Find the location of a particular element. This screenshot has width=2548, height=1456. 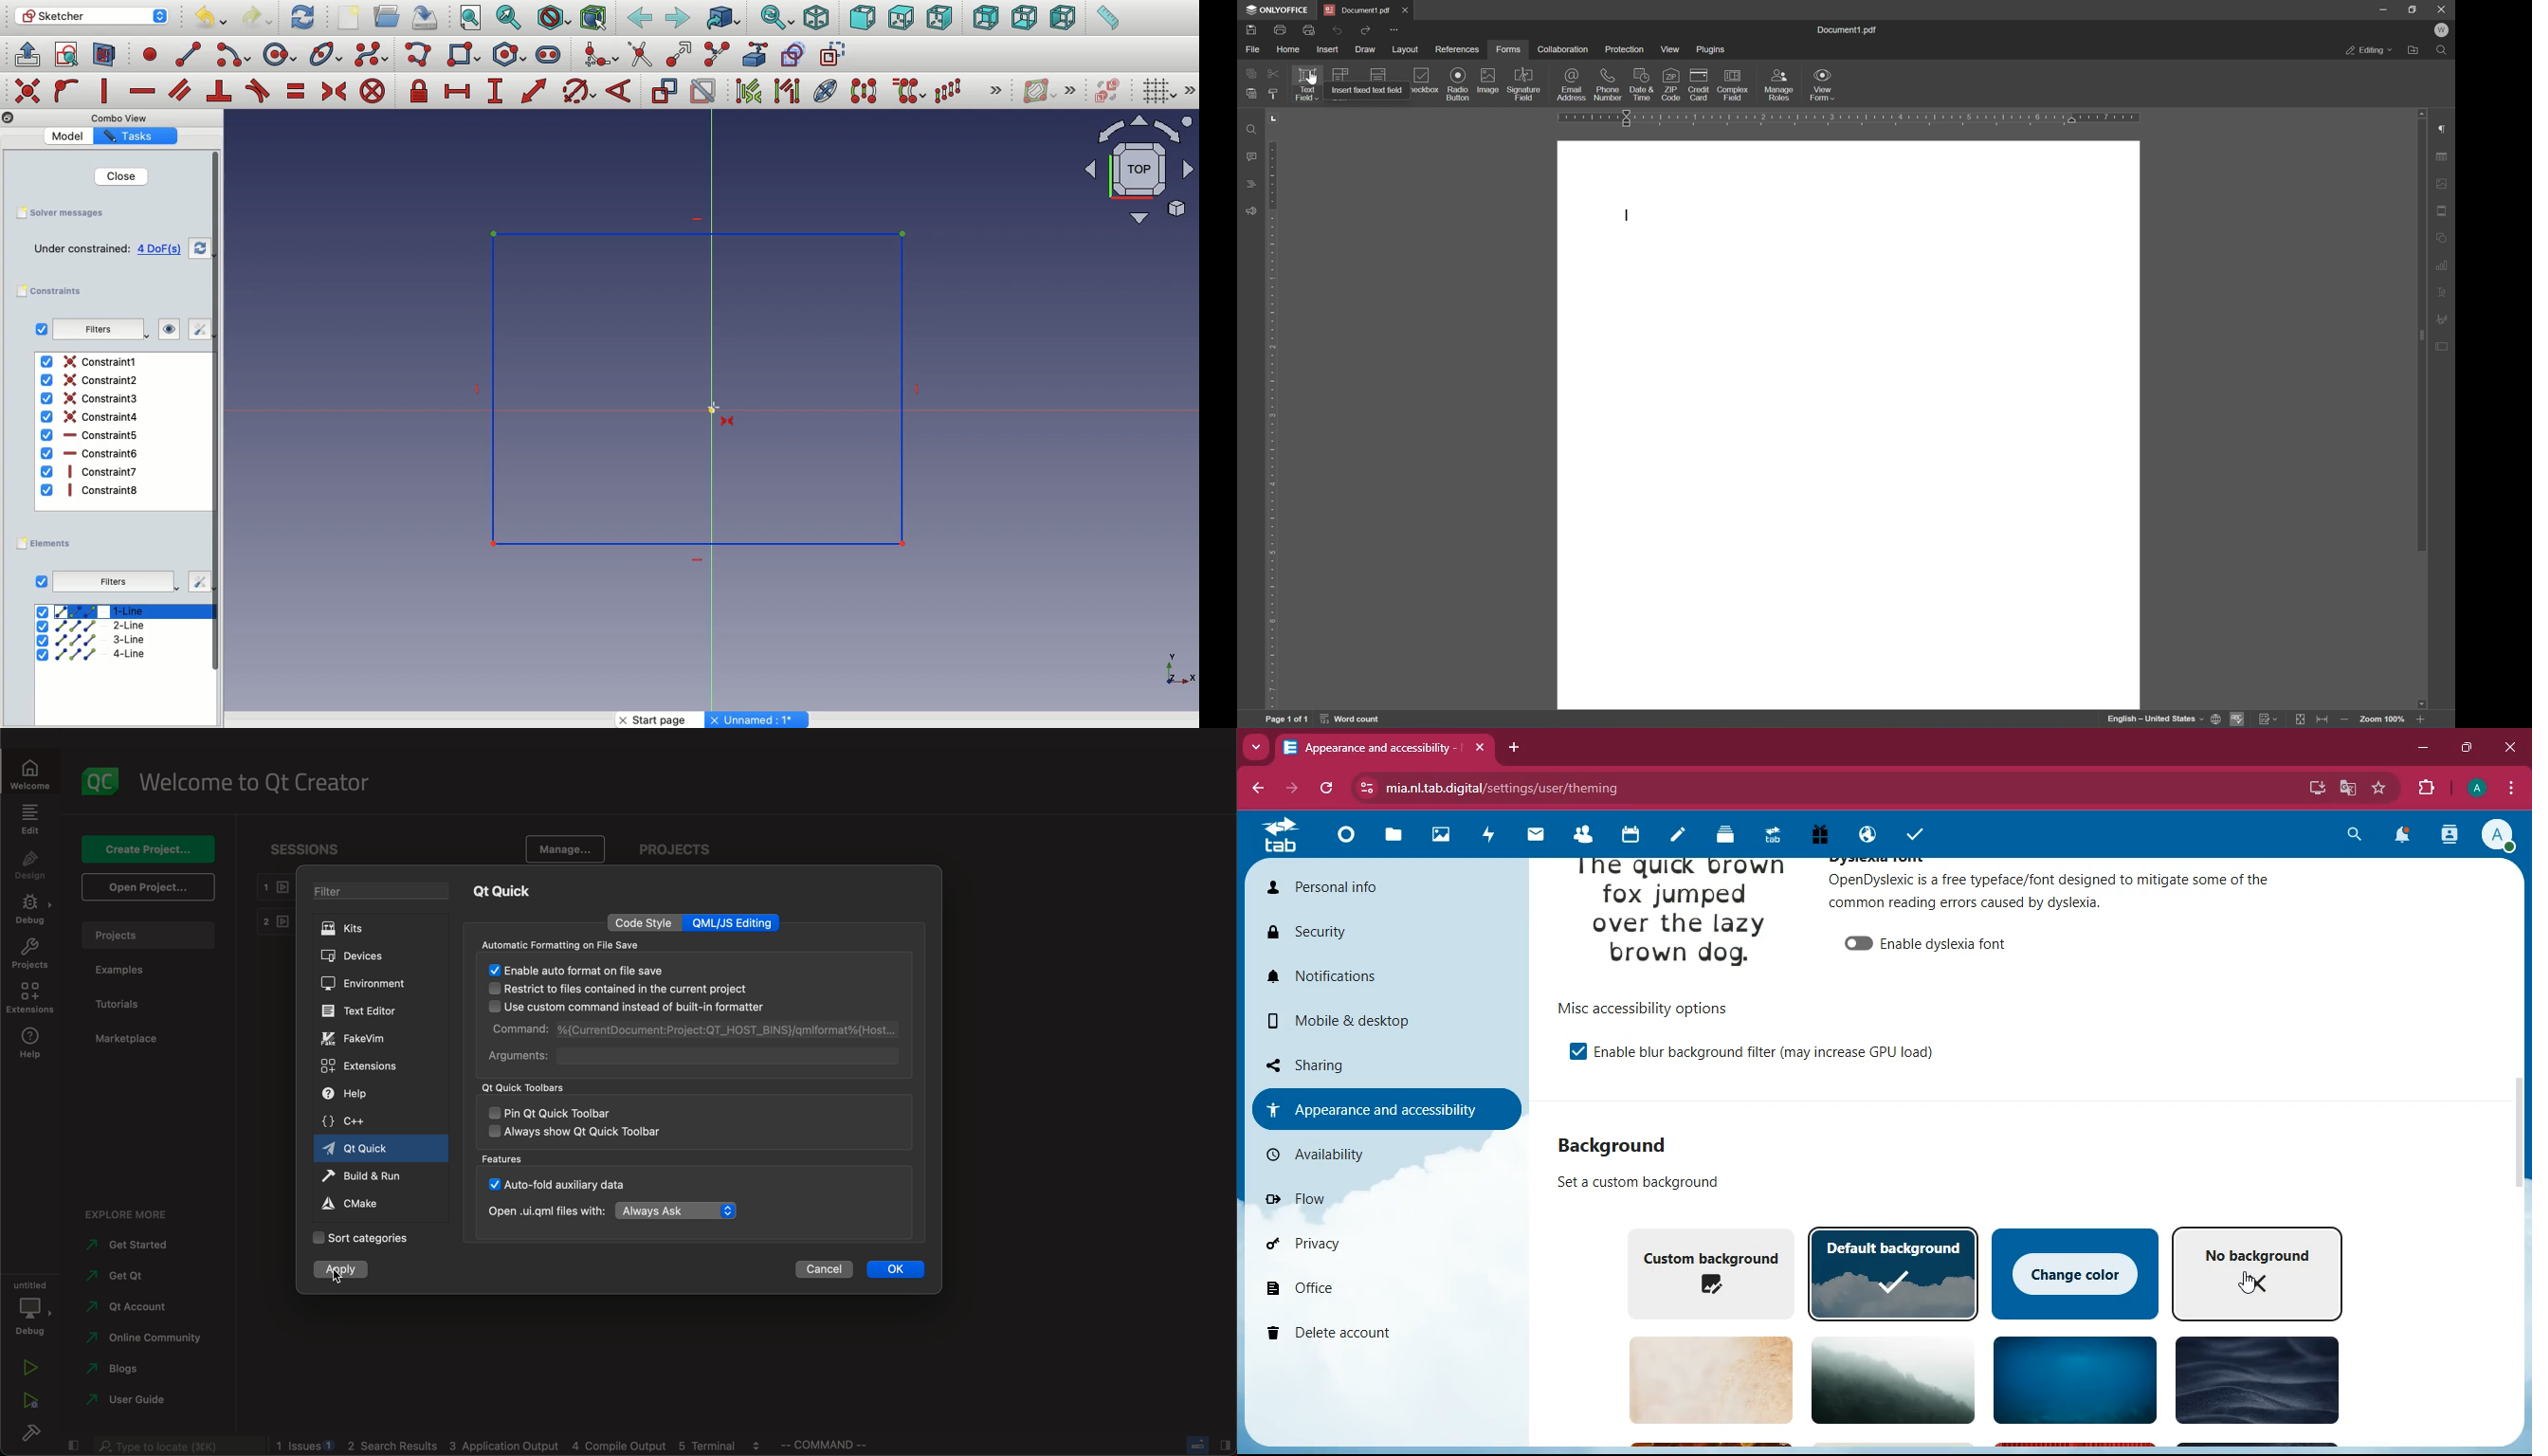

debug is located at coordinates (31, 1306).